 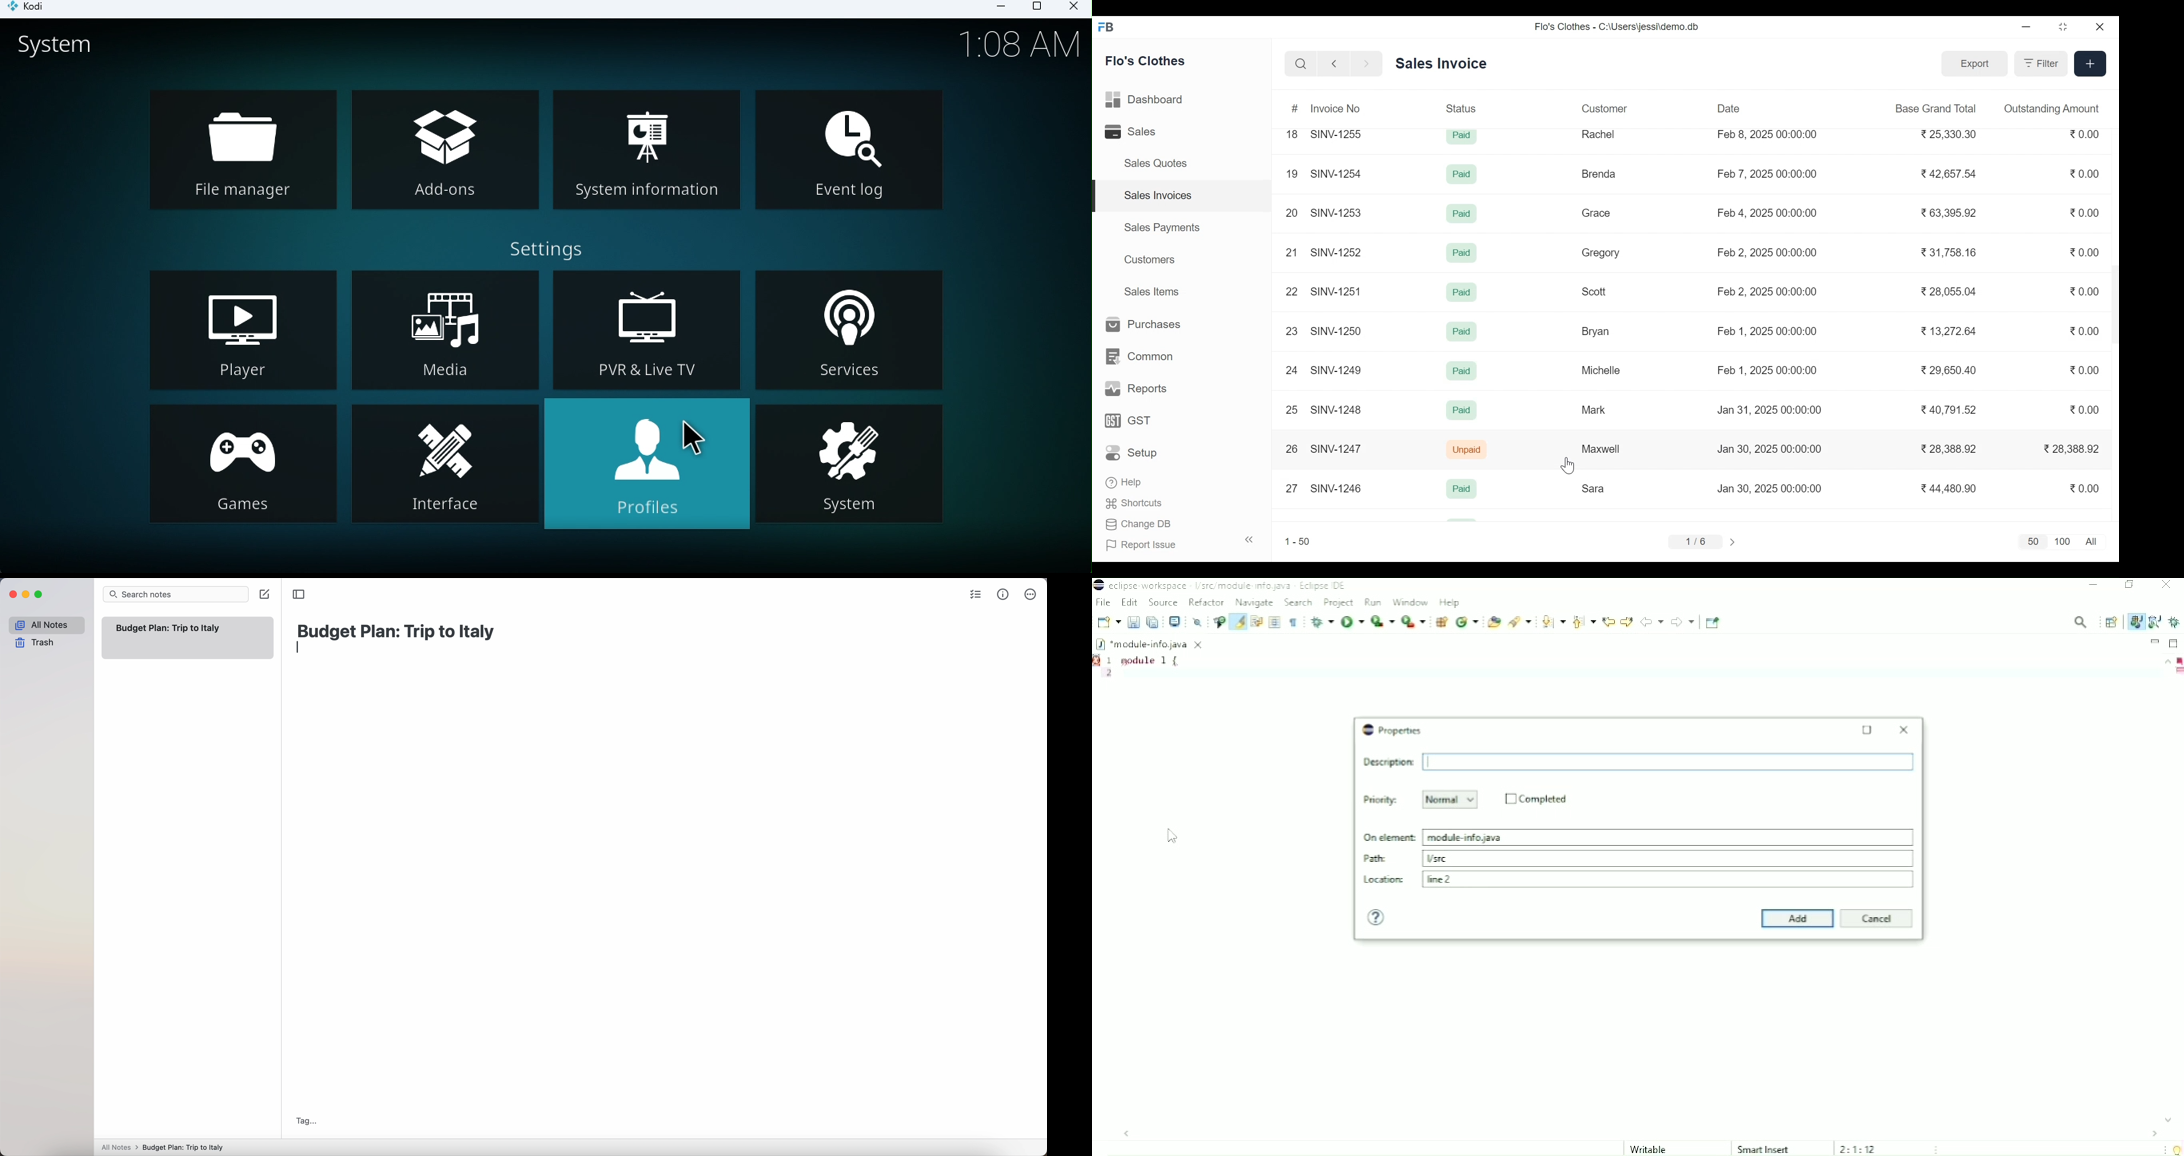 I want to click on 40,791.52, so click(x=1951, y=410).